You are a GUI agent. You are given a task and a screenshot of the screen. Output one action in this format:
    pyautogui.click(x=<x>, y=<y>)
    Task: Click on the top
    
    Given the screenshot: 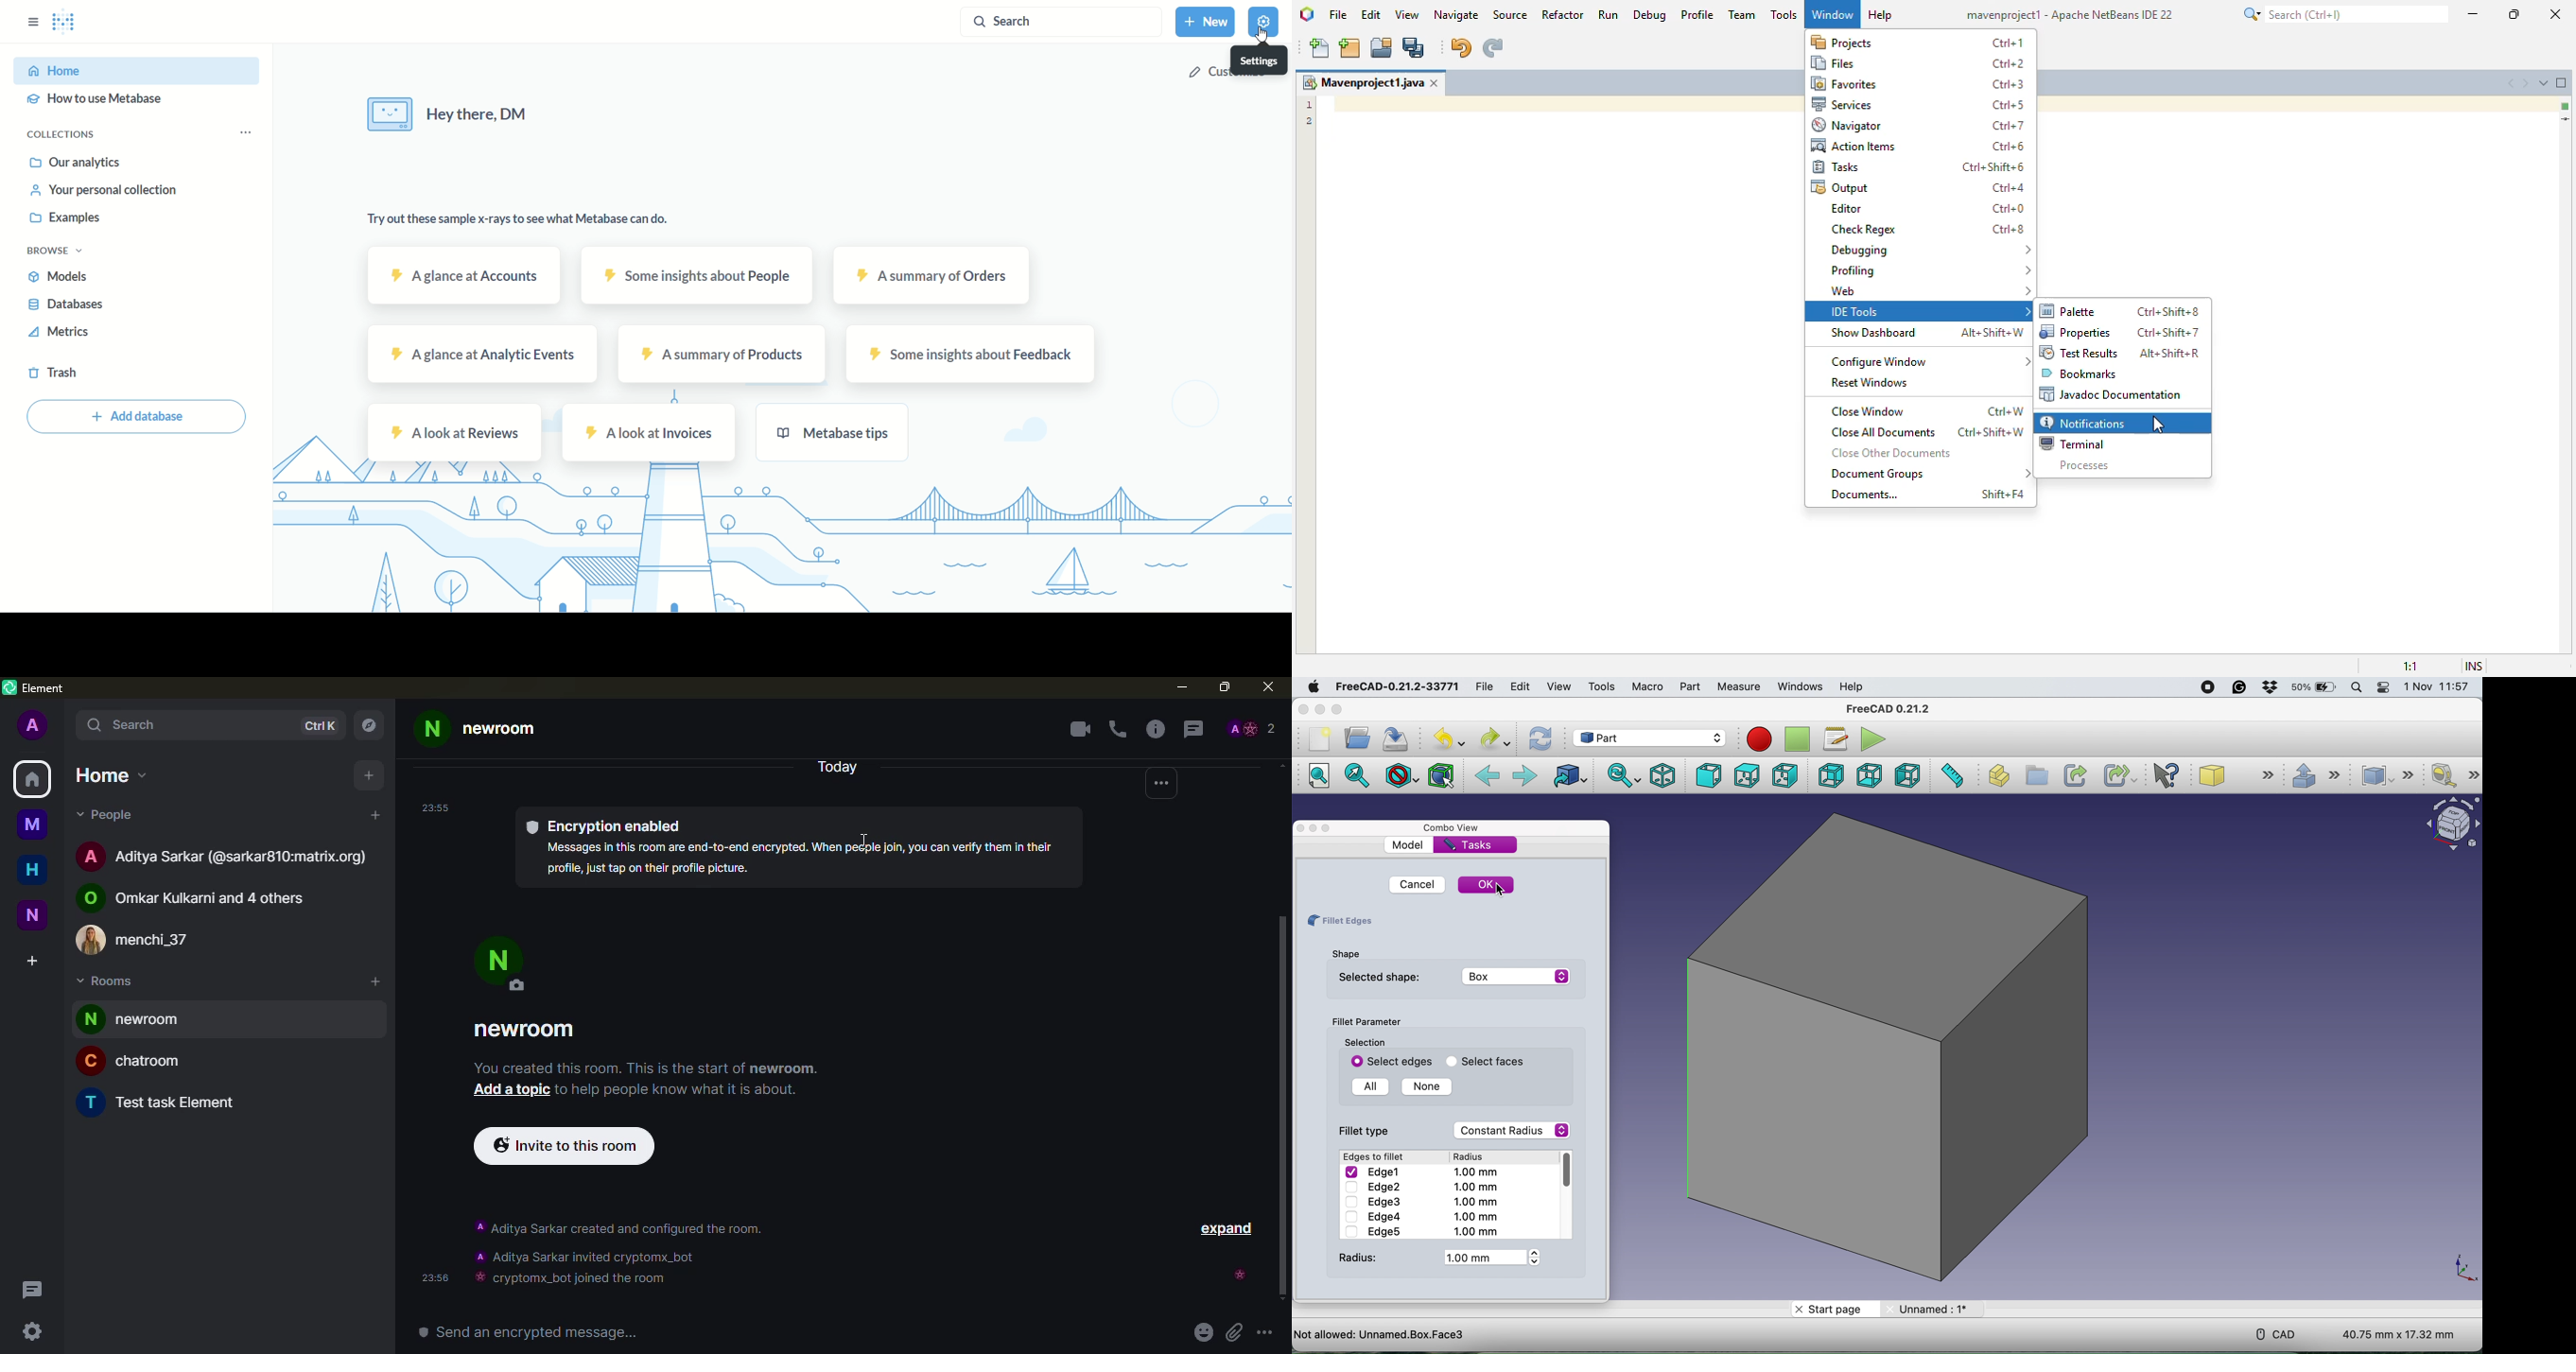 What is the action you would take?
    pyautogui.click(x=1746, y=775)
    